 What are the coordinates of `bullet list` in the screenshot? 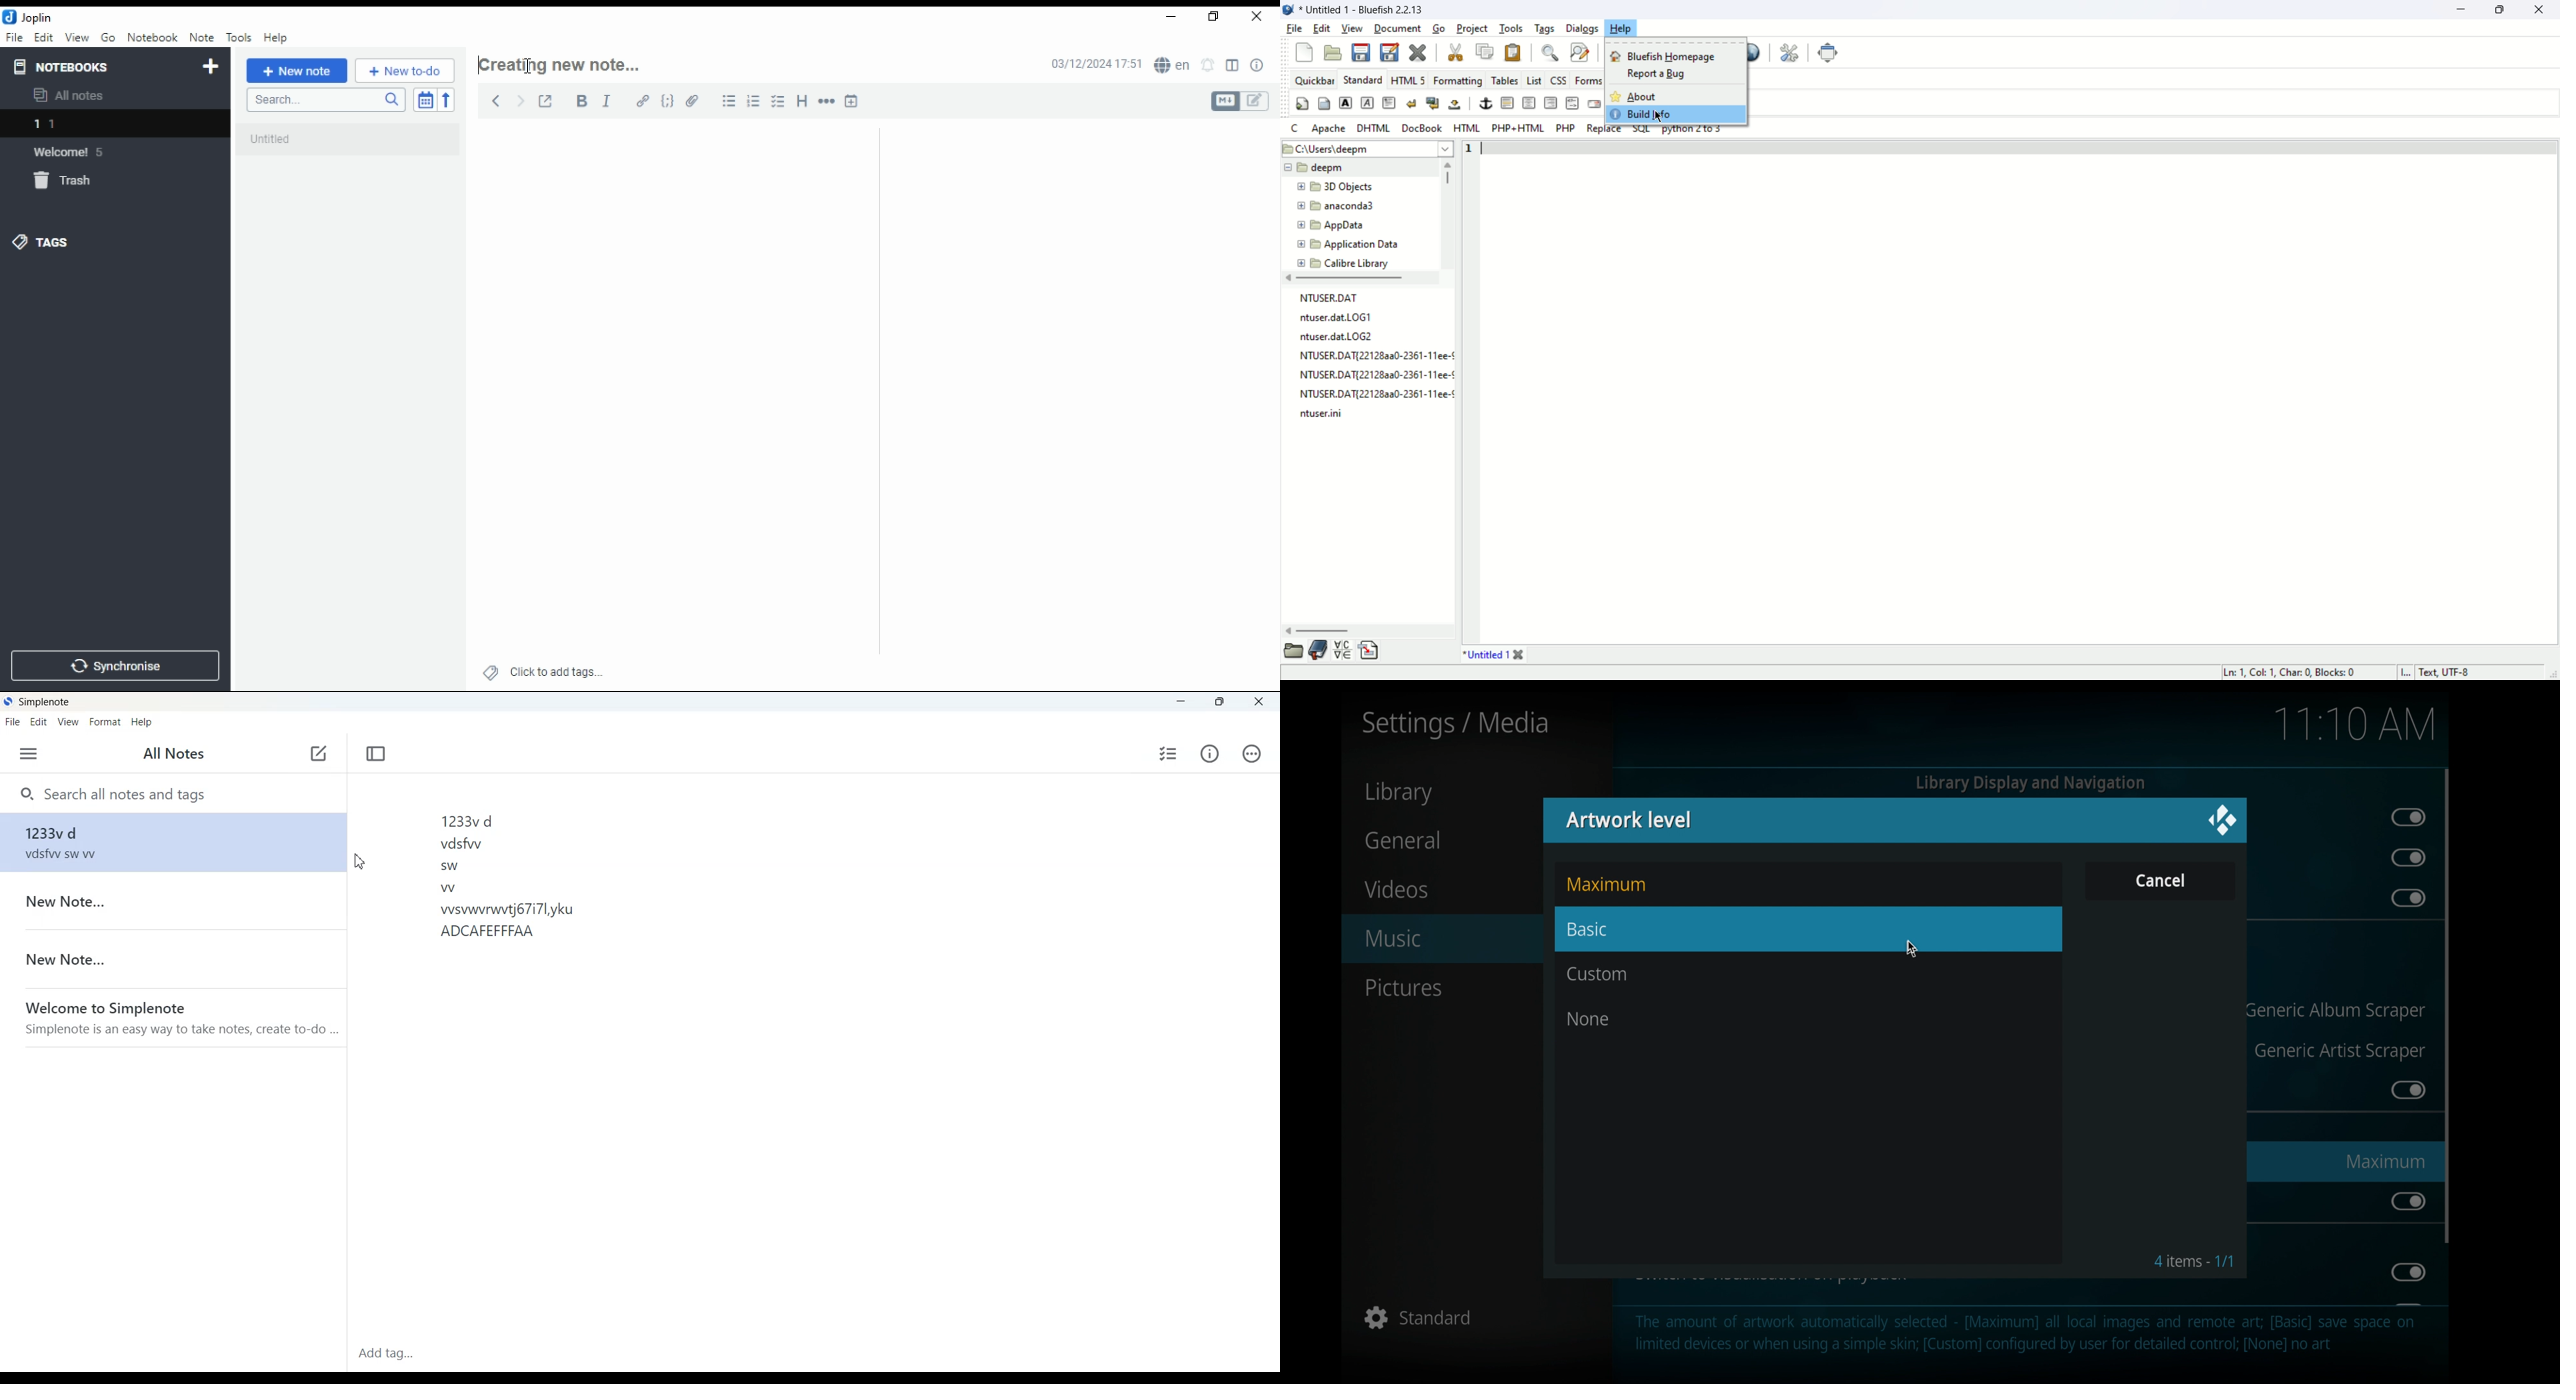 It's located at (730, 101).